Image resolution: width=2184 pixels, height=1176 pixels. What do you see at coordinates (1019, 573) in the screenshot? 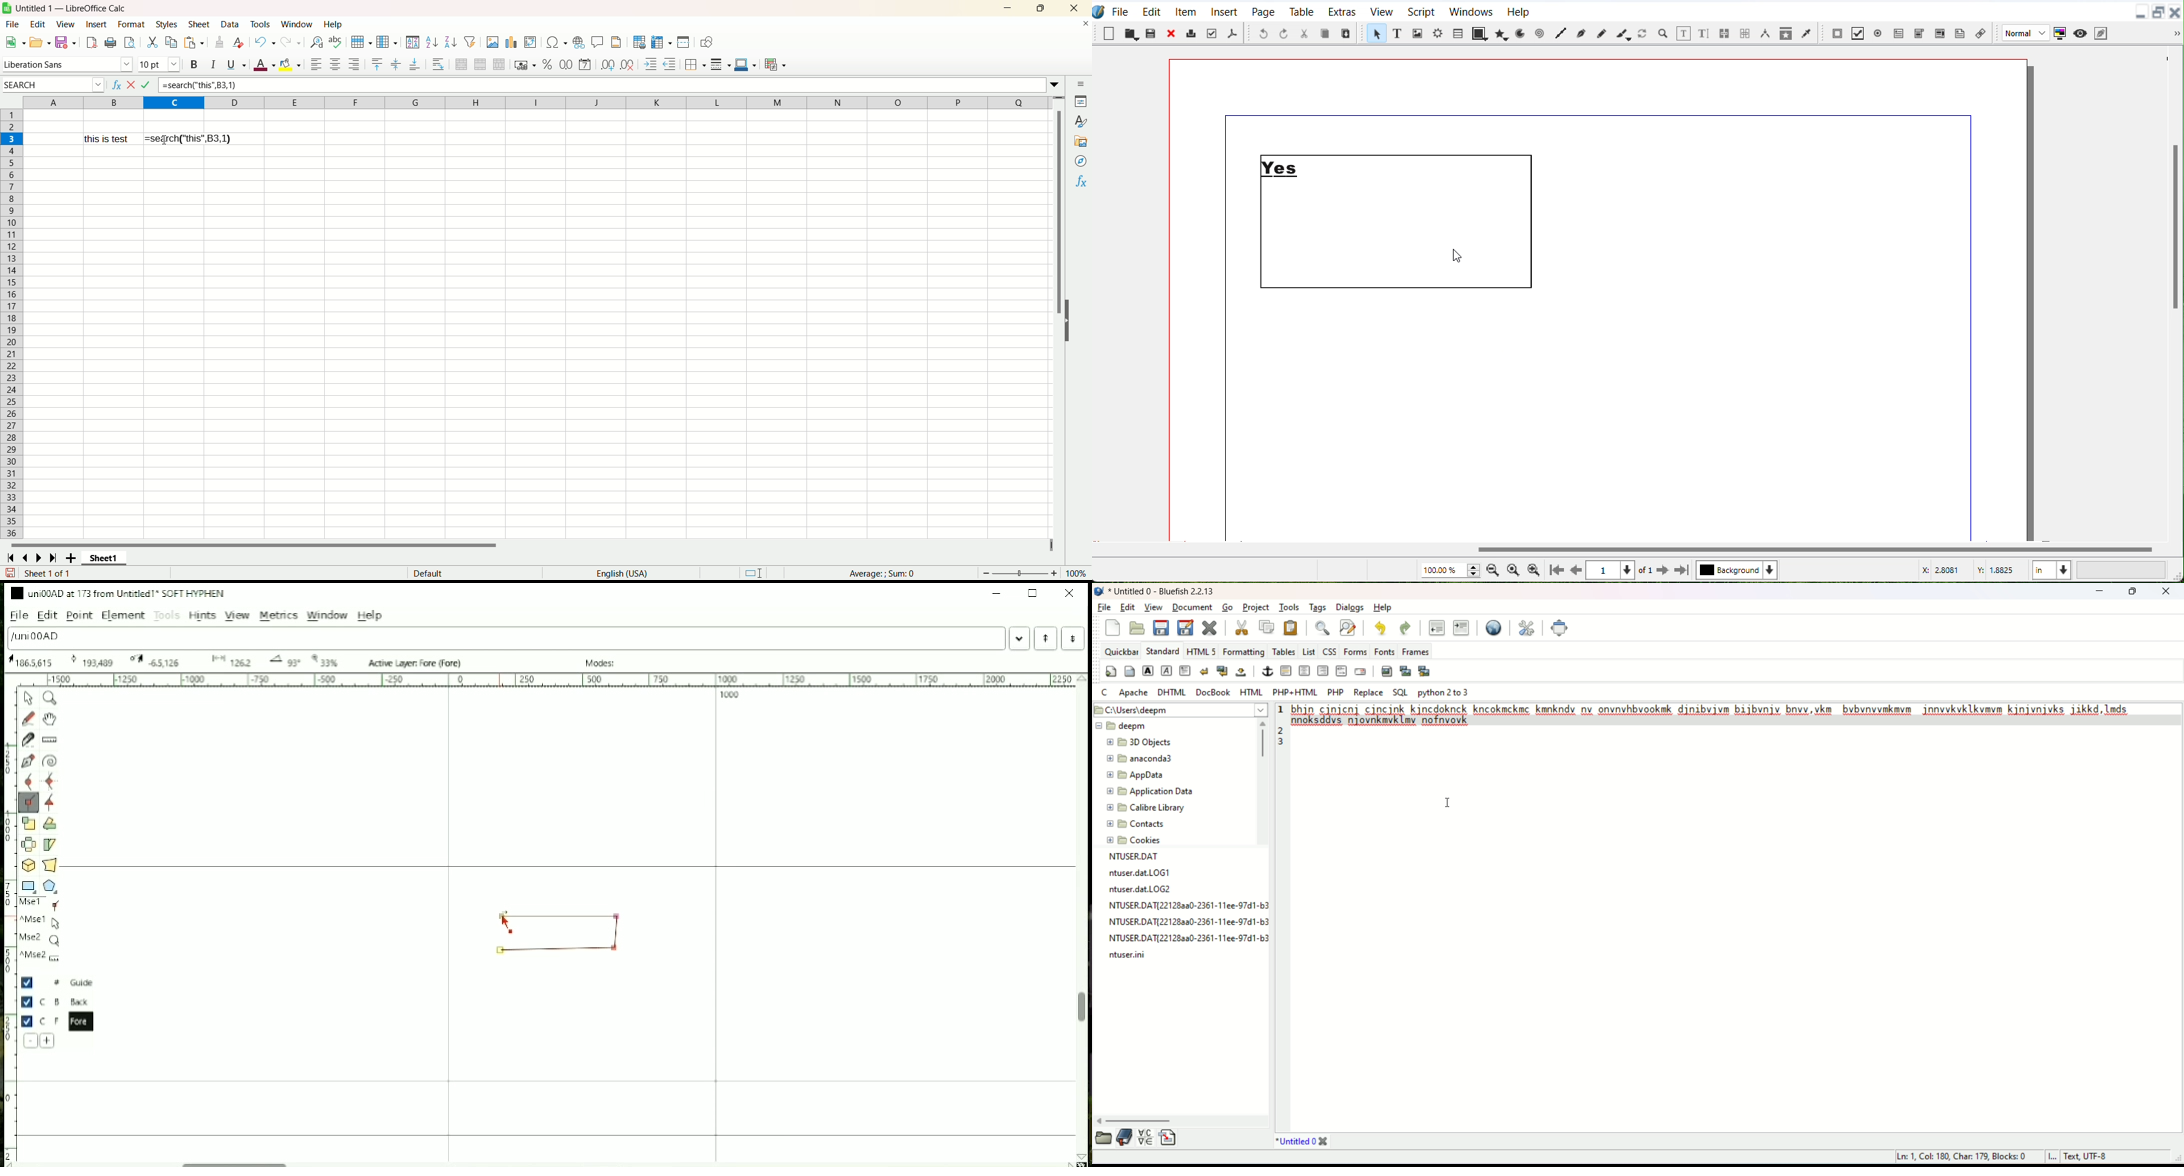
I see `zoom bar` at bounding box center [1019, 573].